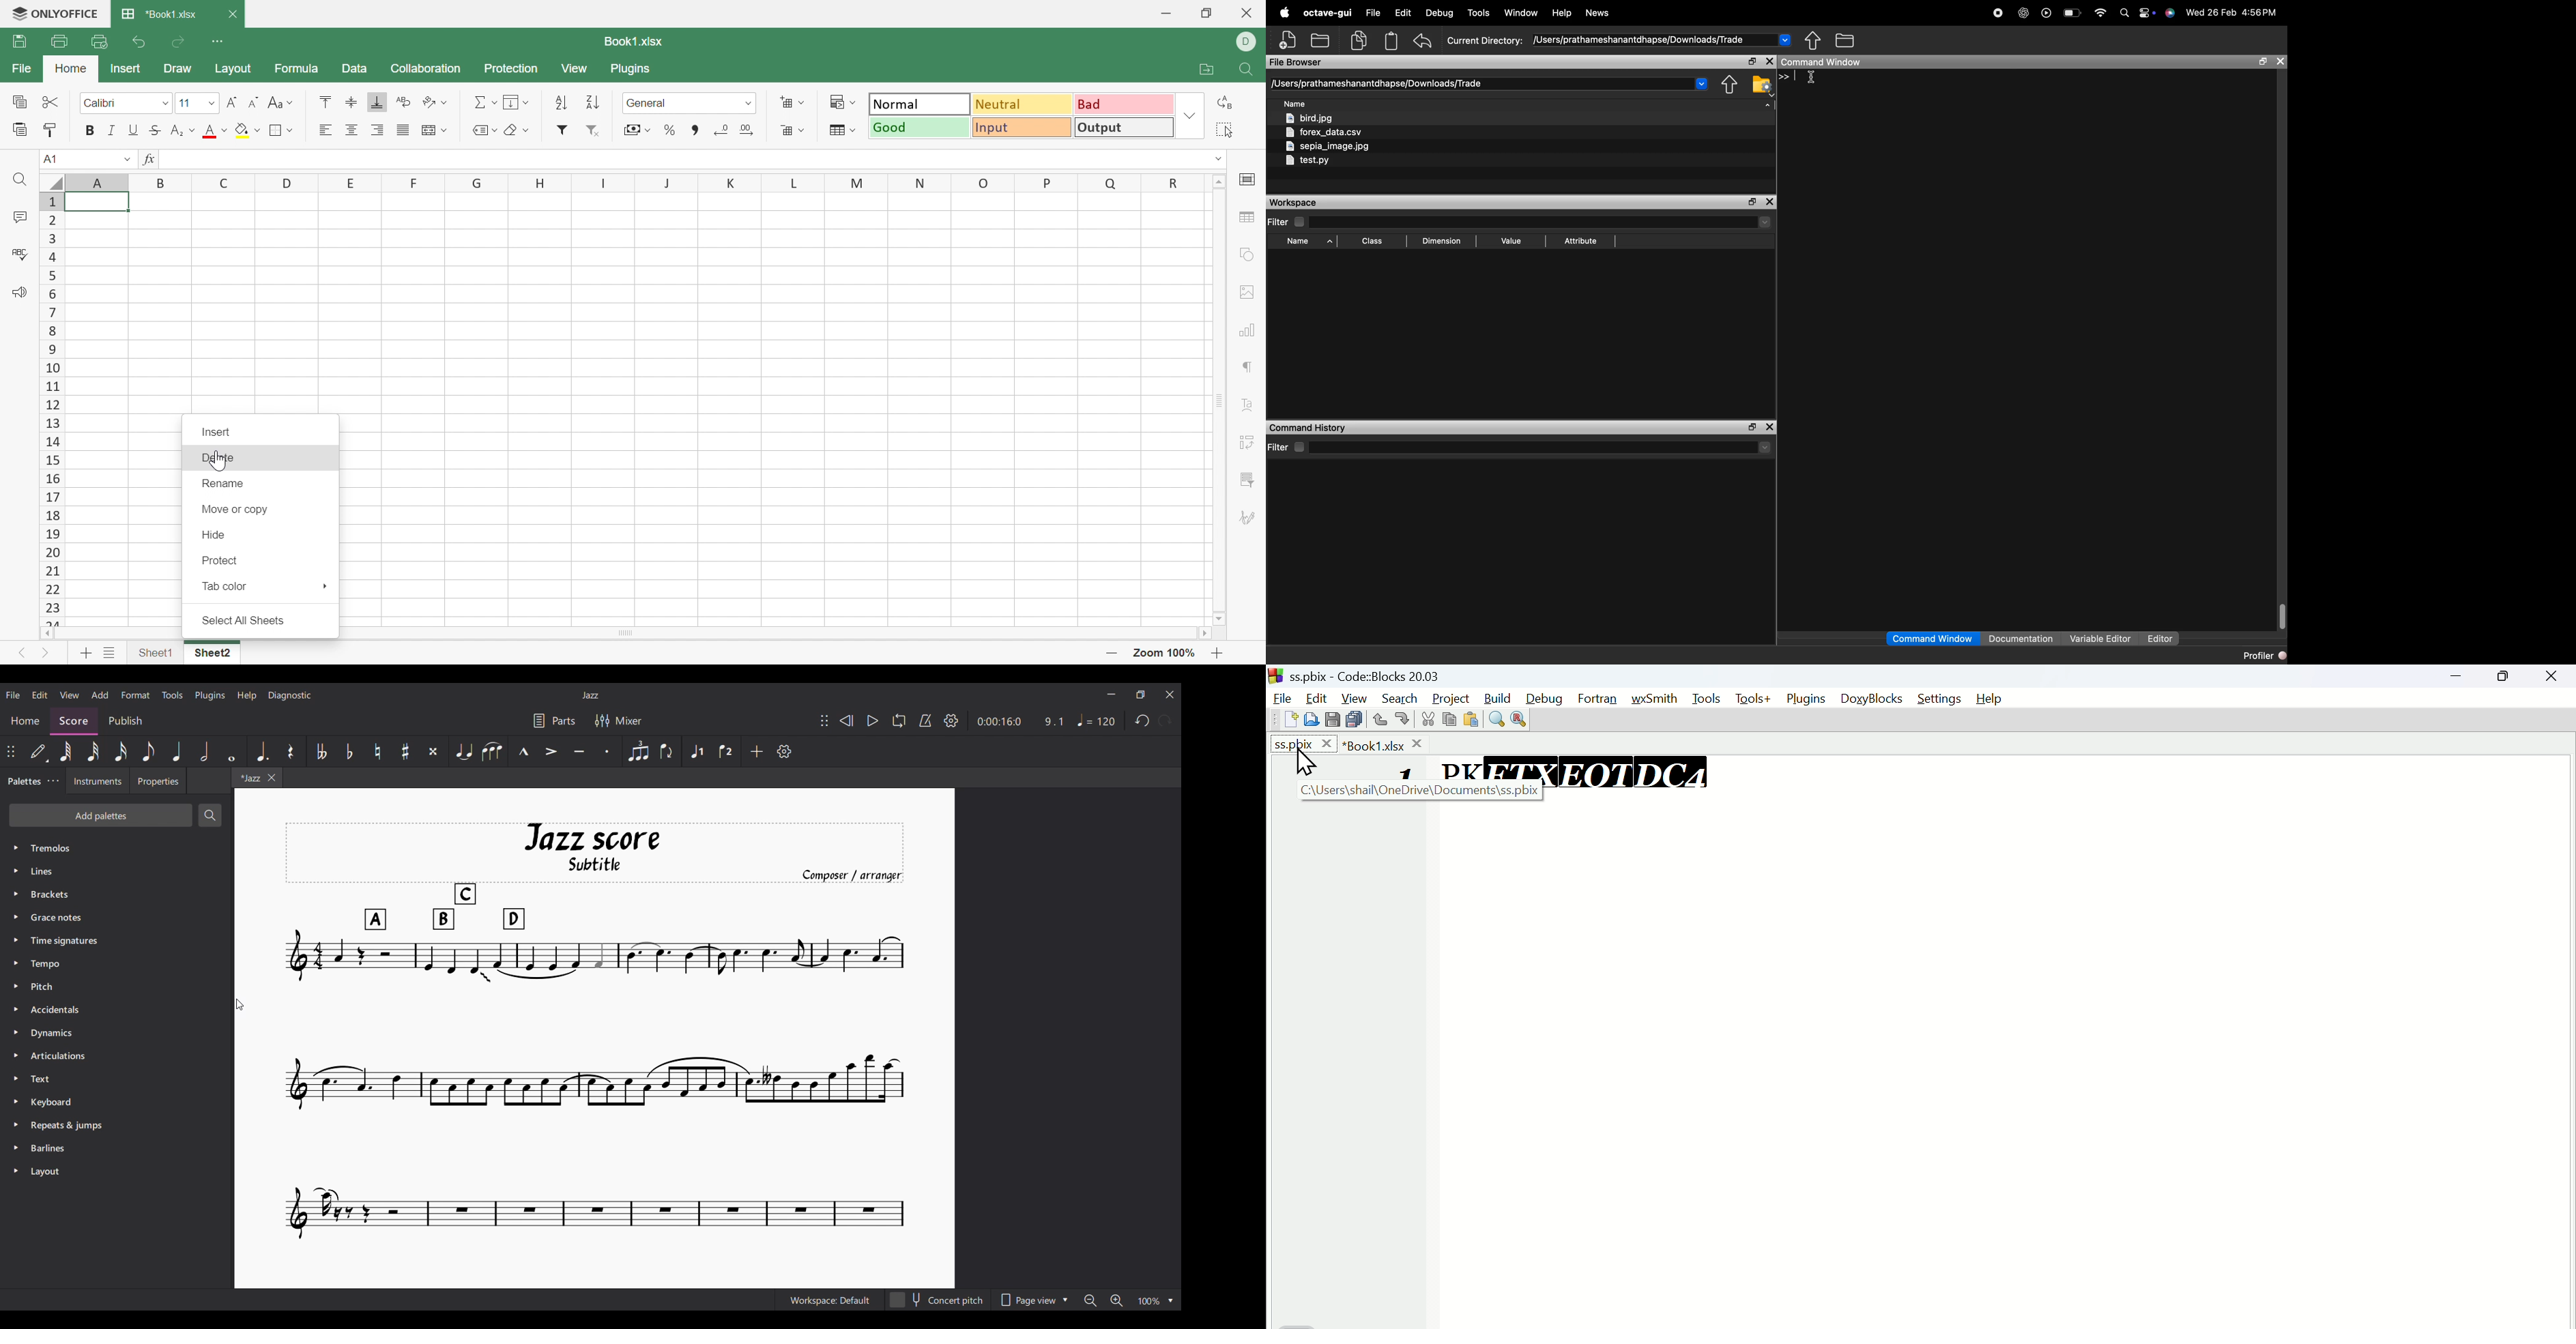 The width and height of the screenshot is (2576, 1344). What do you see at coordinates (185, 103) in the screenshot?
I see `11` at bounding box center [185, 103].